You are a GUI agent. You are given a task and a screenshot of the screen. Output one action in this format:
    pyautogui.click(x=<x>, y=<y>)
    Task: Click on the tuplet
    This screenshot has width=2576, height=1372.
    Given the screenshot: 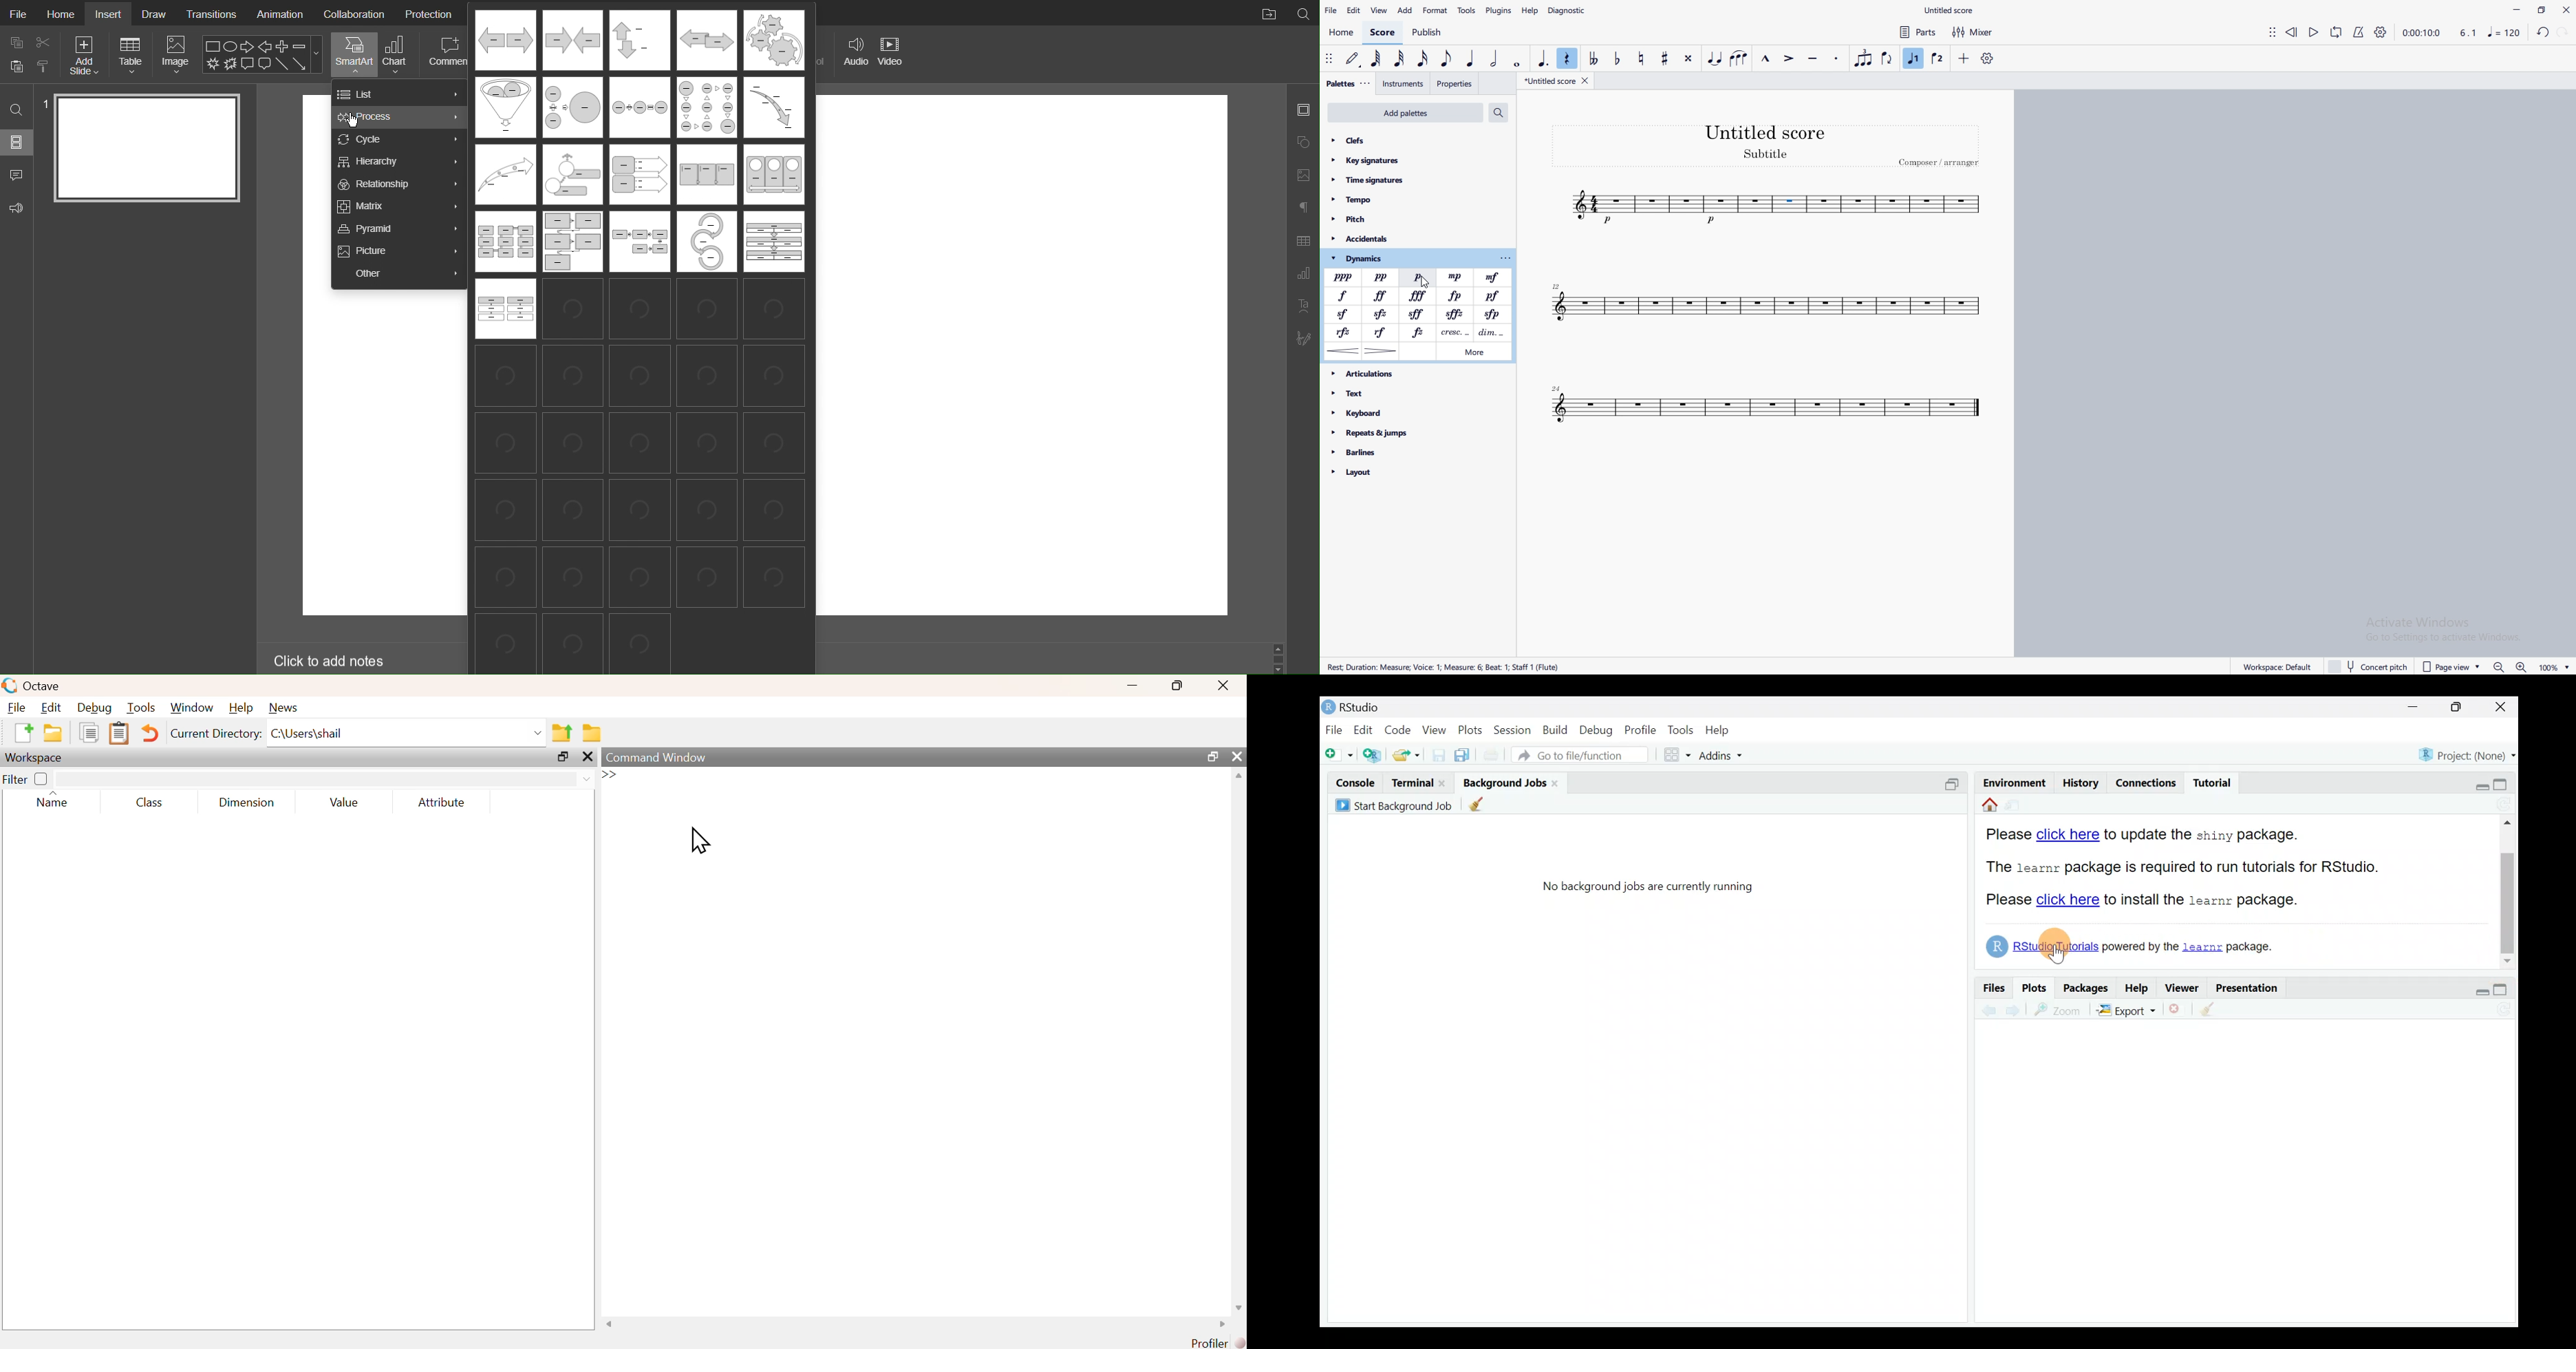 What is the action you would take?
    pyautogui.click(x=1864, y=58)
    